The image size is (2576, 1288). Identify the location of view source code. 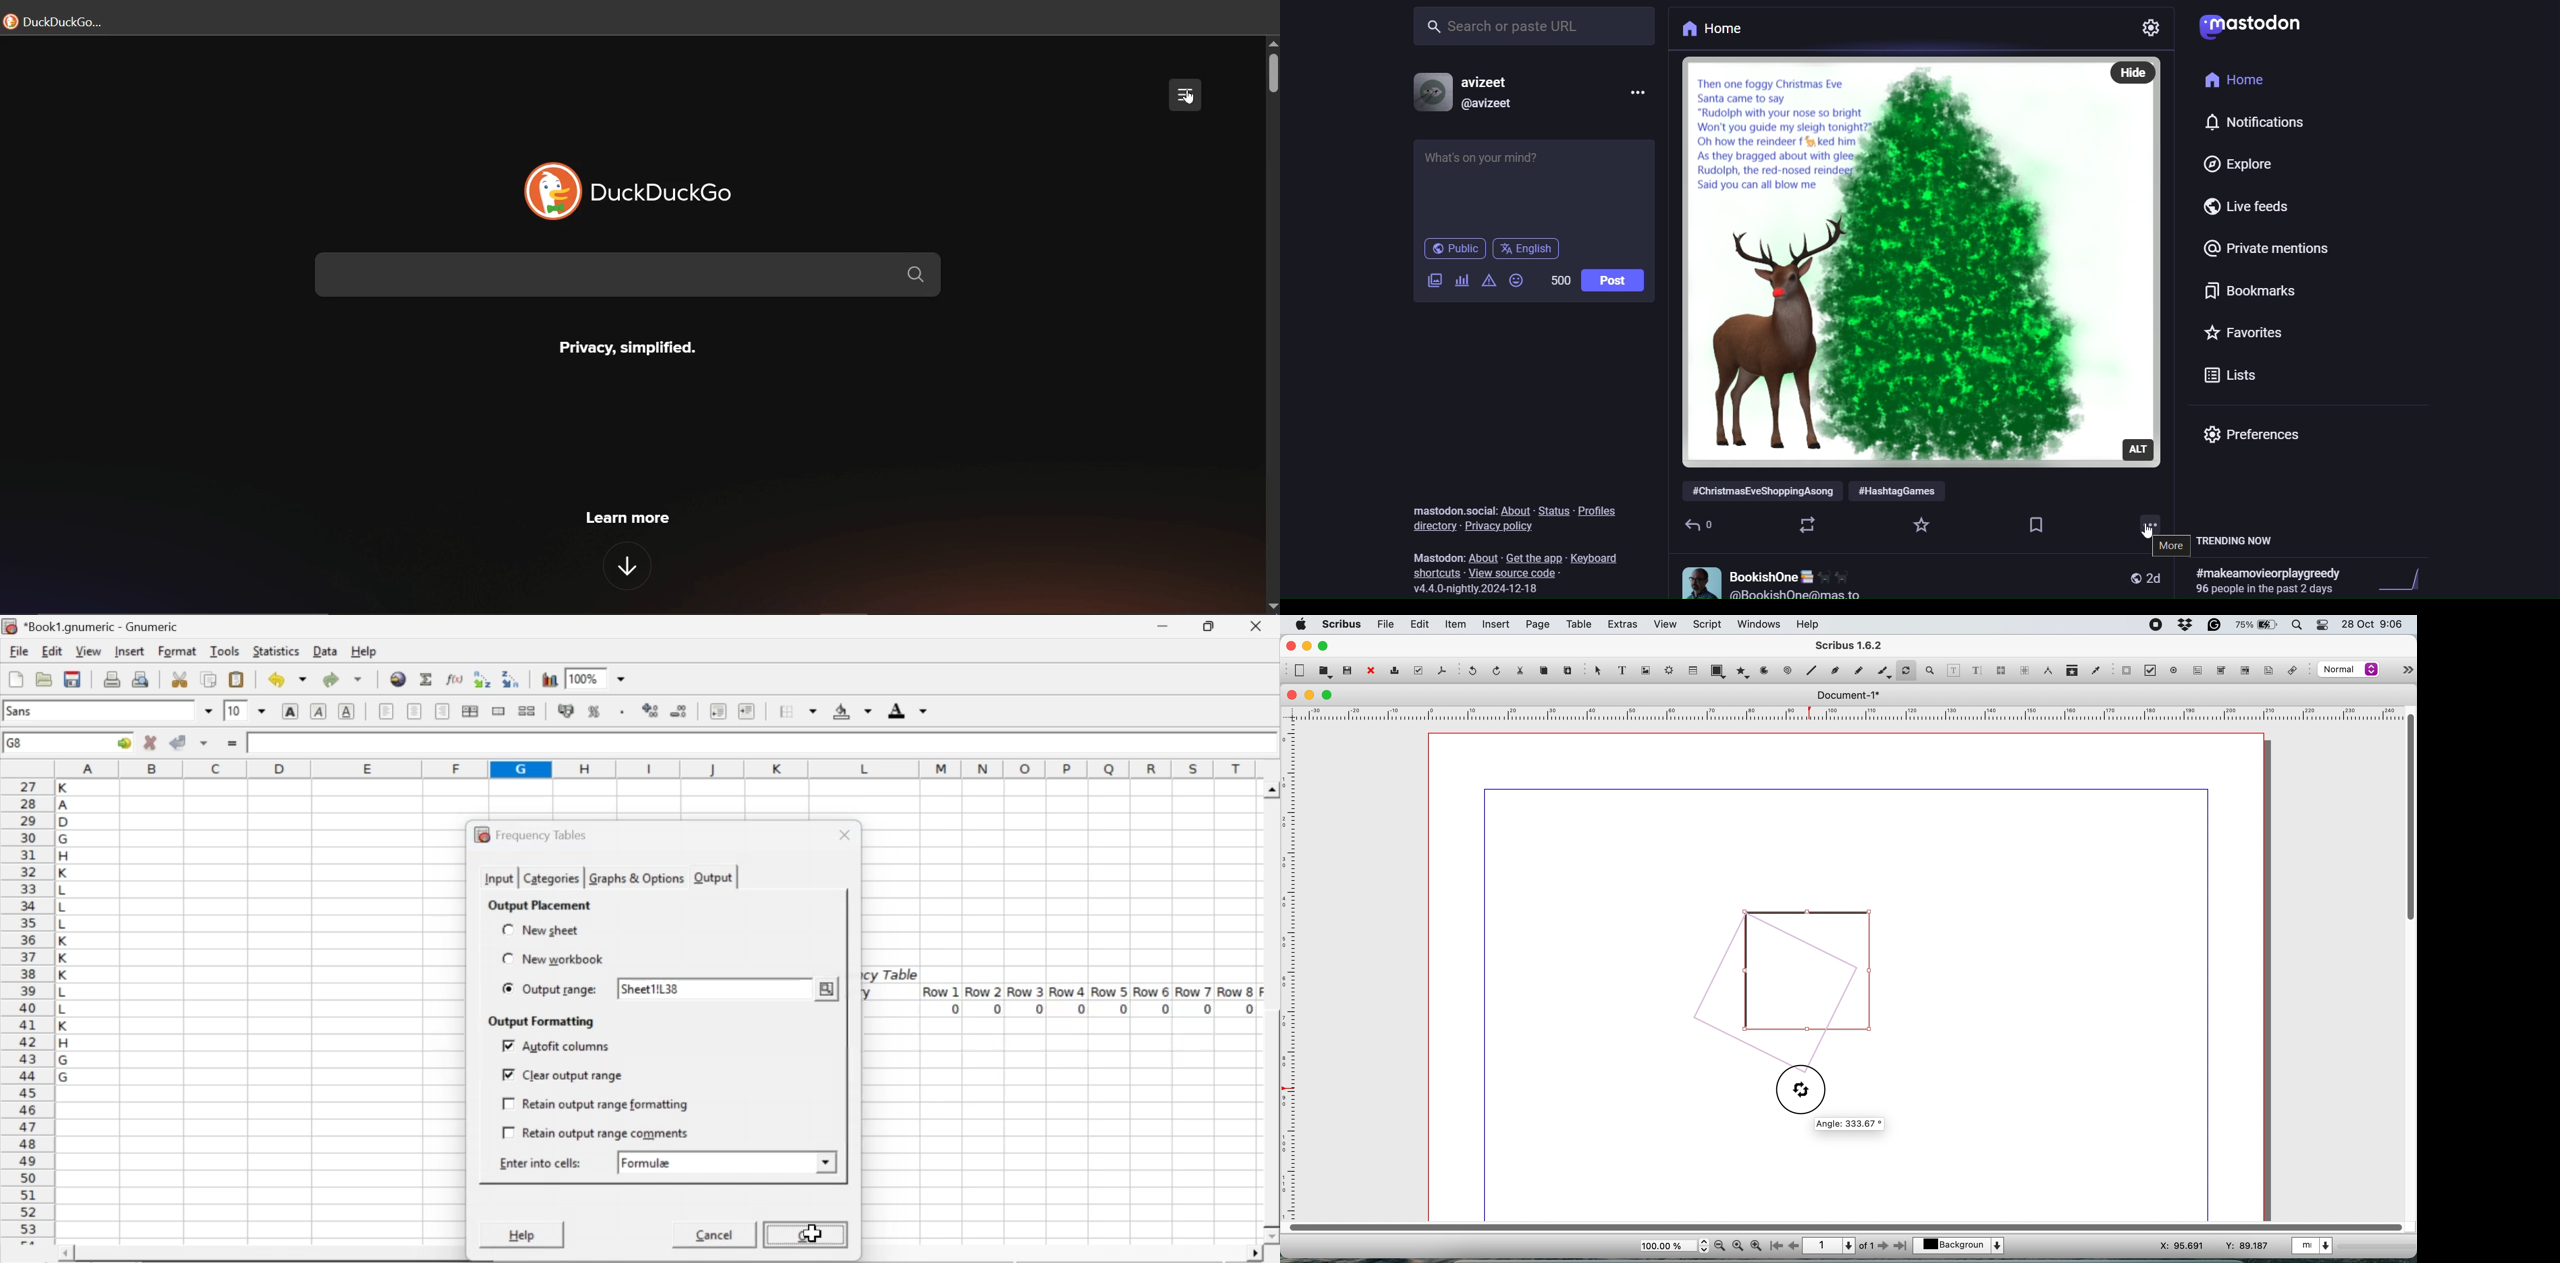
(1518, 573).